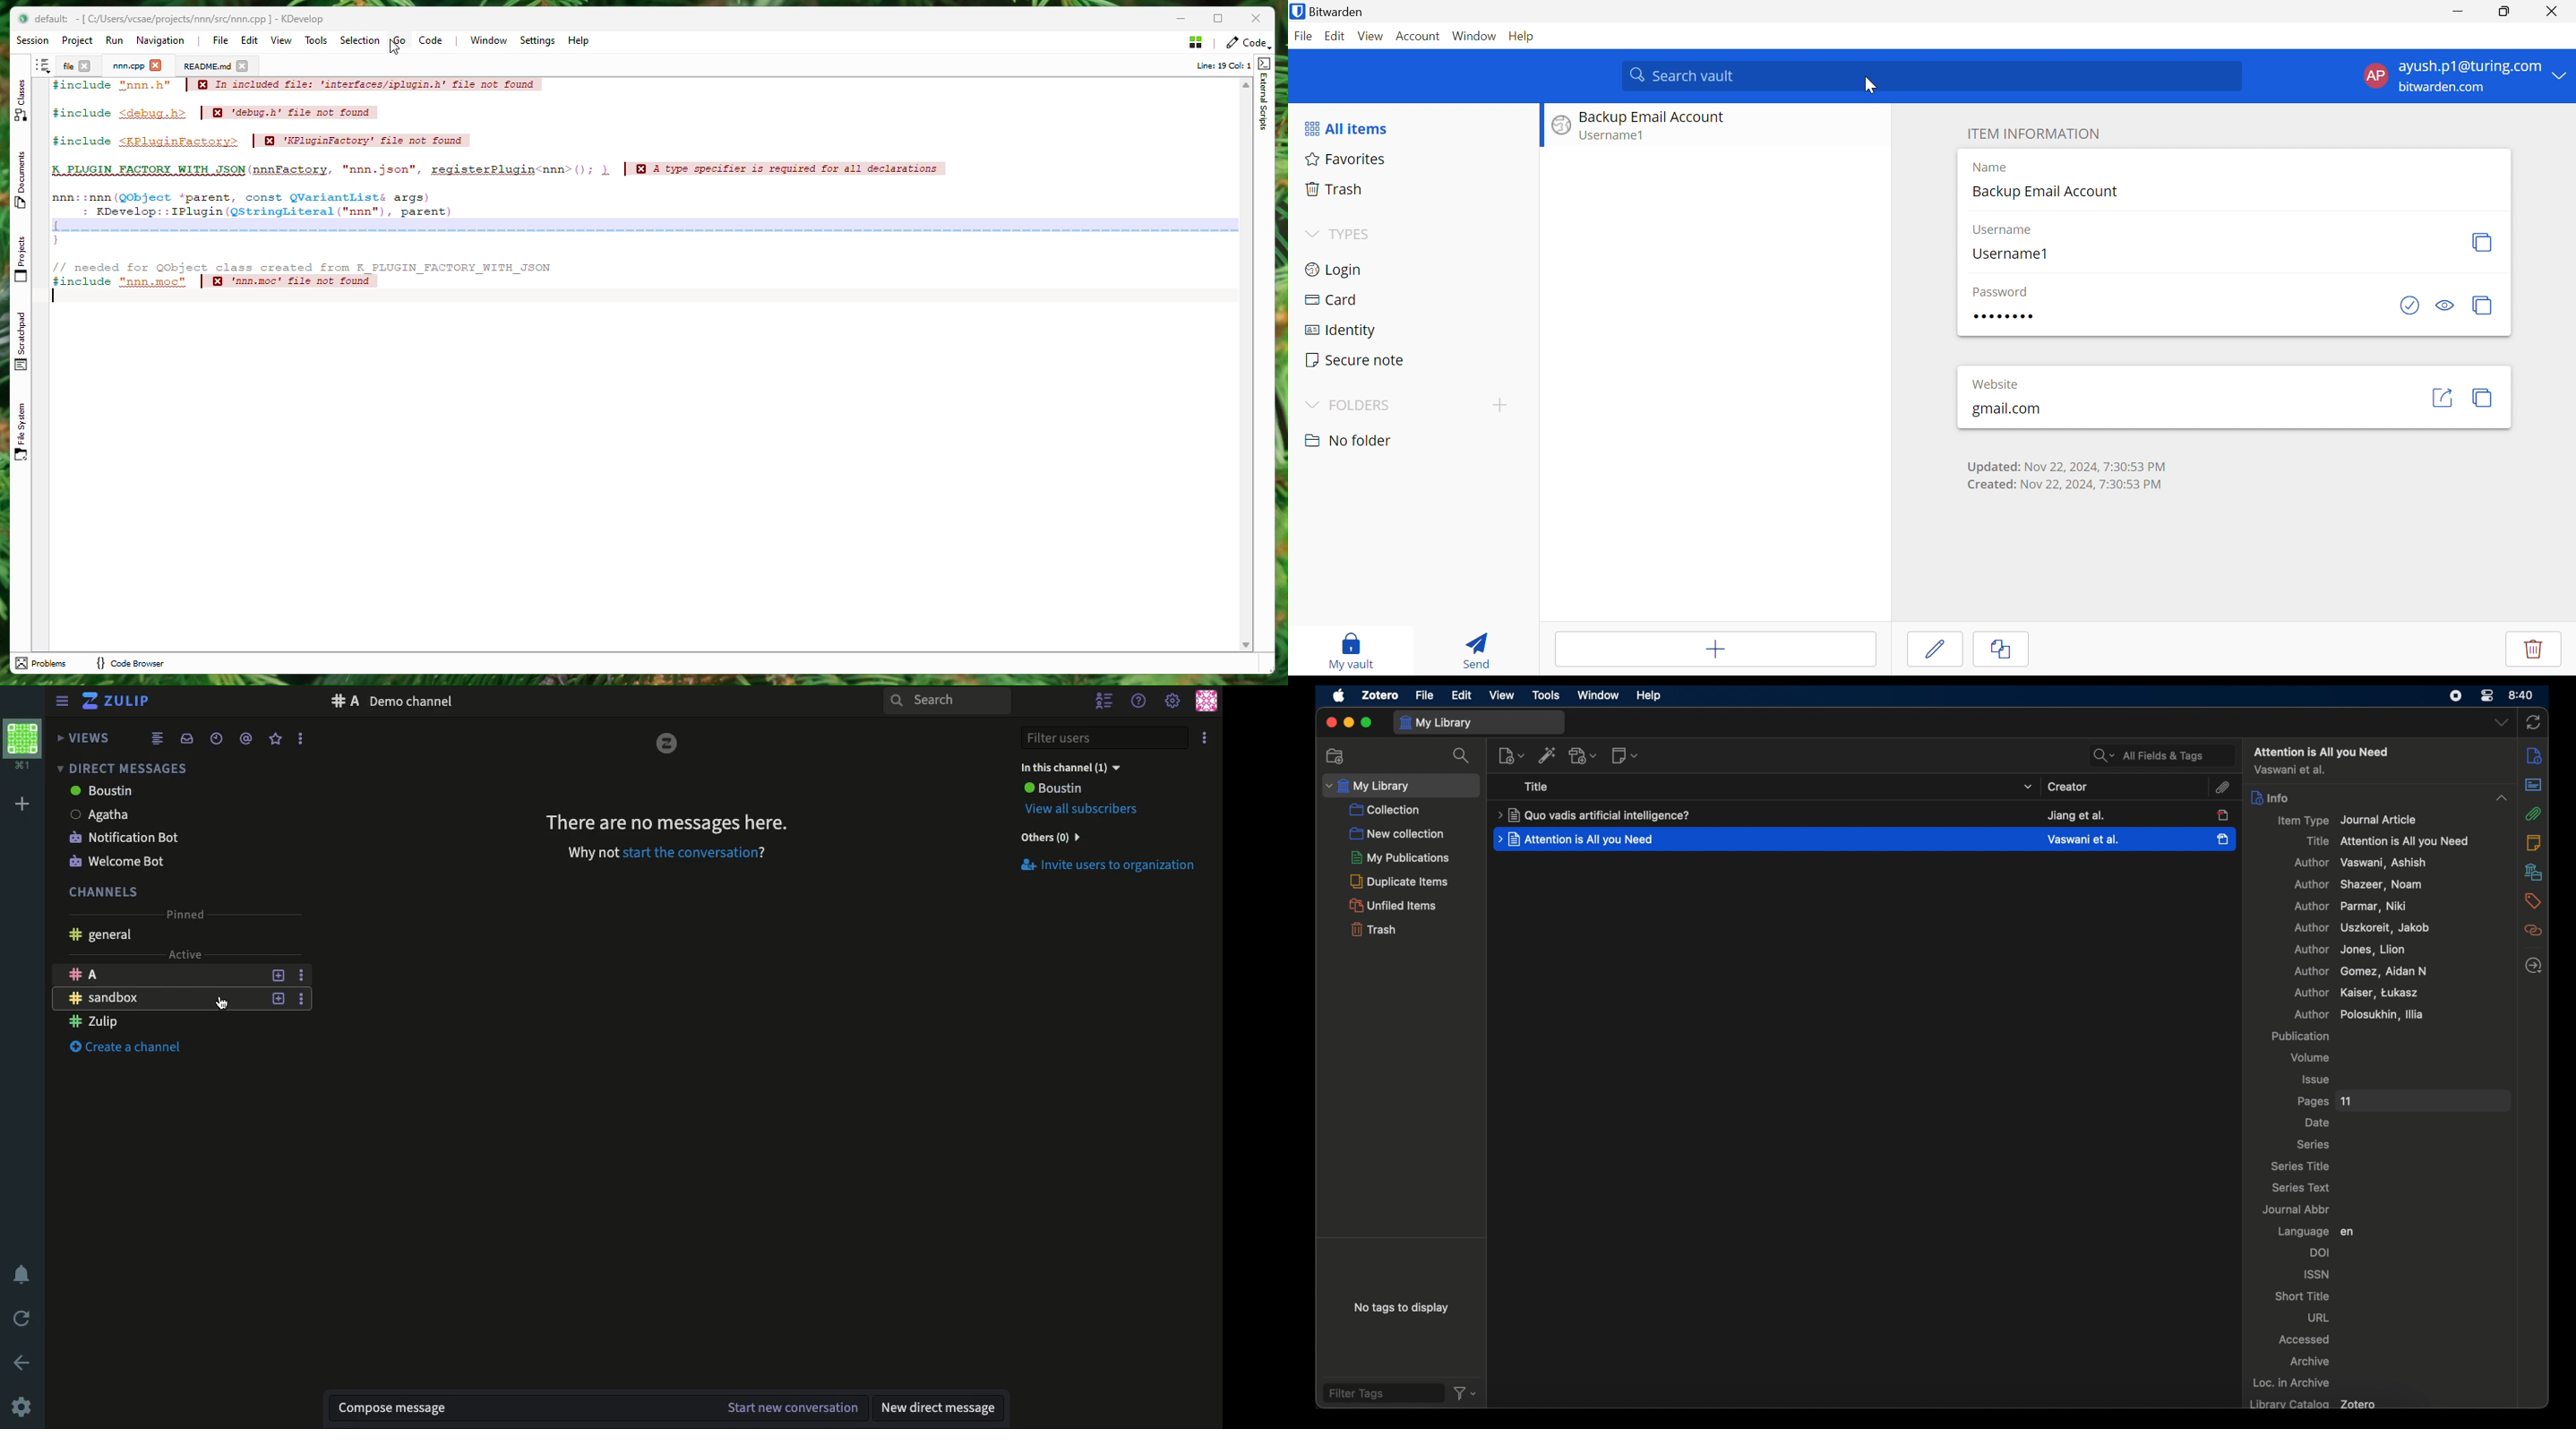  What do you see at coordinates (63, 703) in the screenshot?
I see `View sidebar` at bounding box center [63, 703].